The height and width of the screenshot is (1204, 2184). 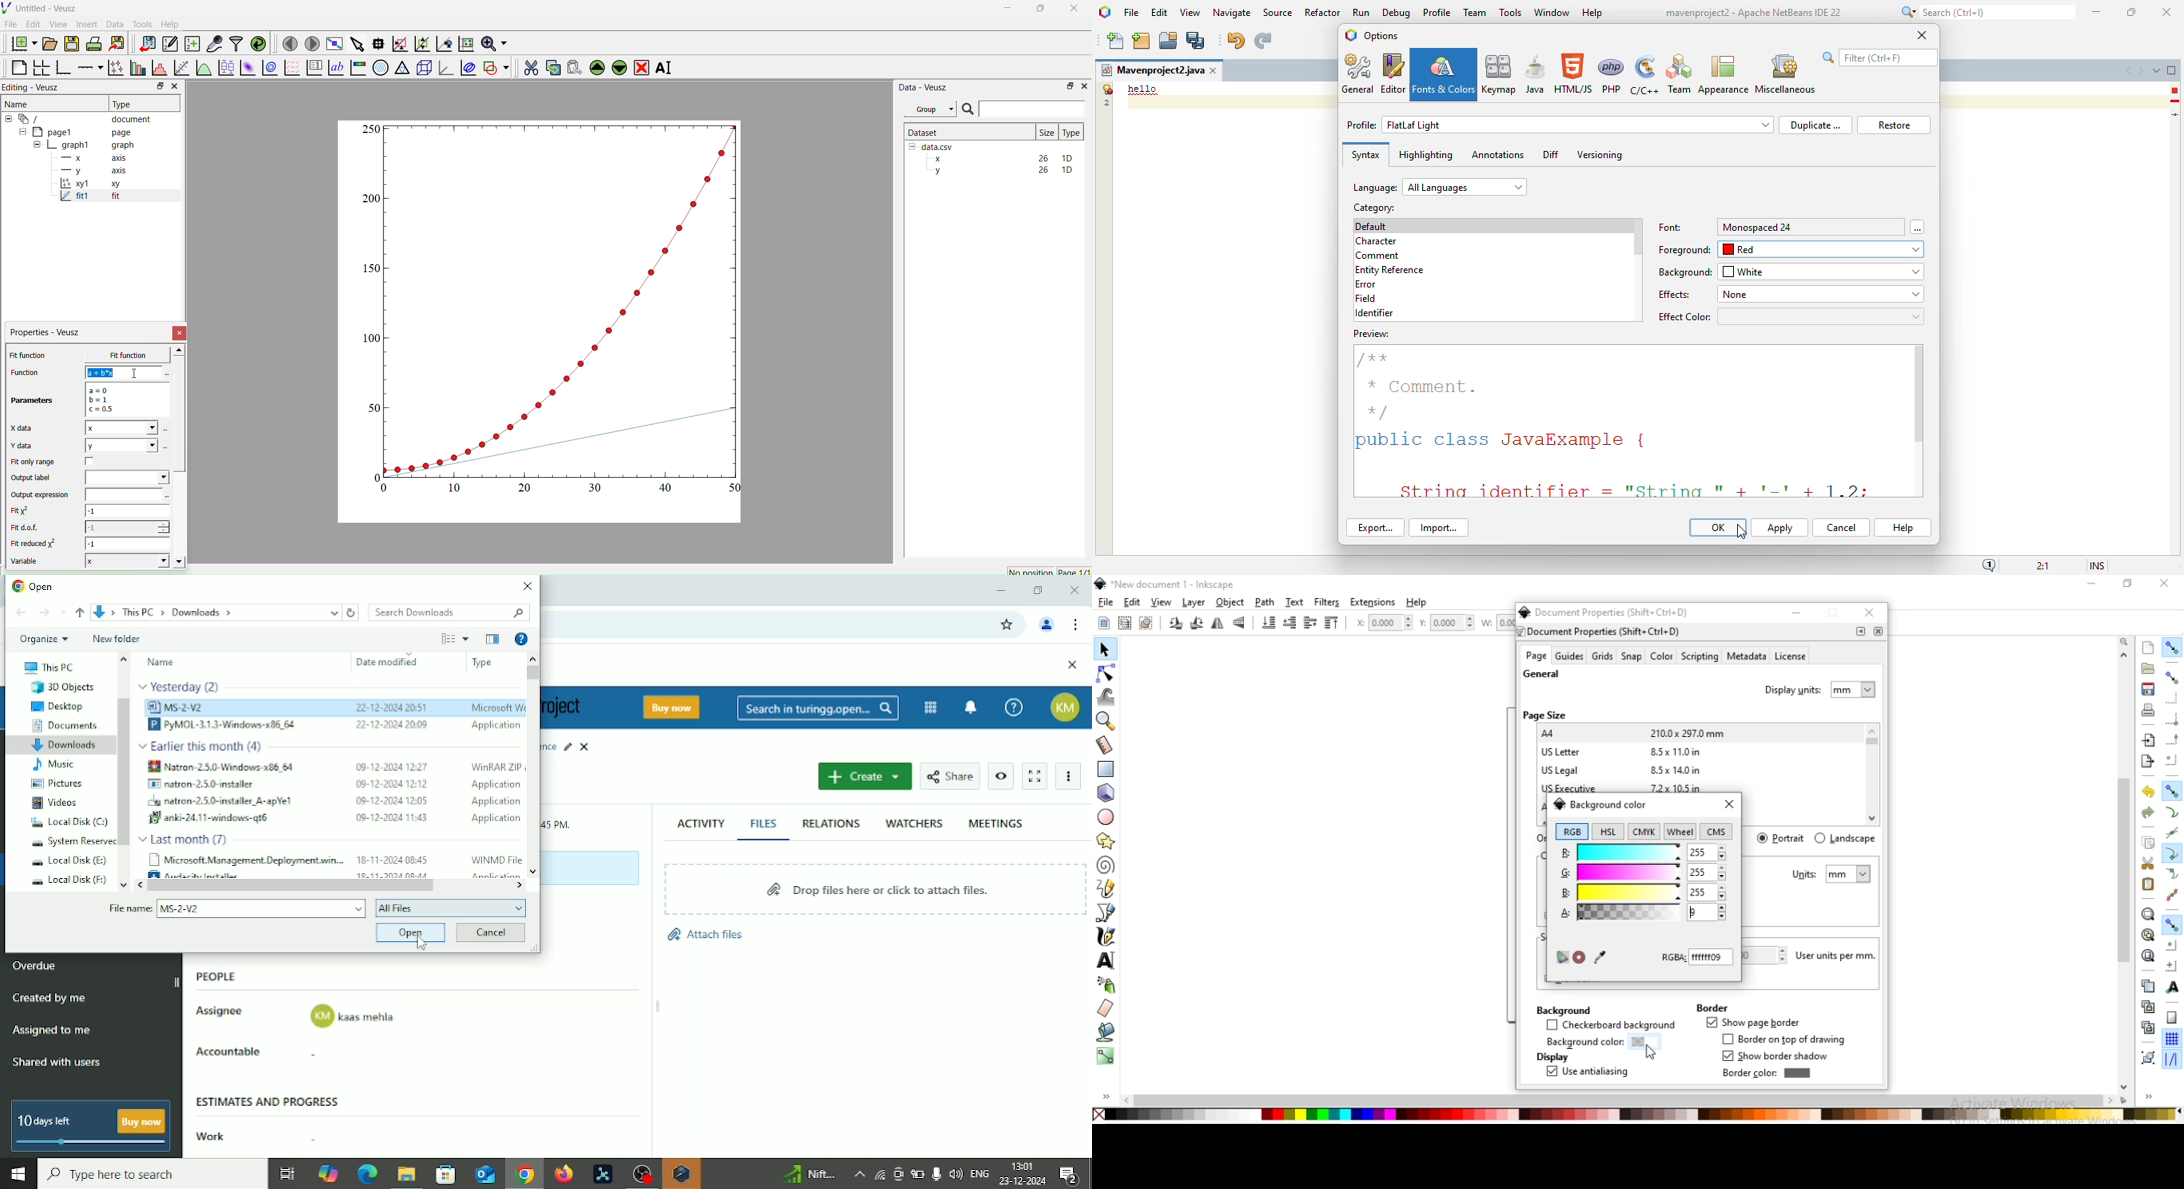 What do you see at coordinates (46, 1122) in the screenshot?
I see `10 days left` at bounding box center [46, 1122].